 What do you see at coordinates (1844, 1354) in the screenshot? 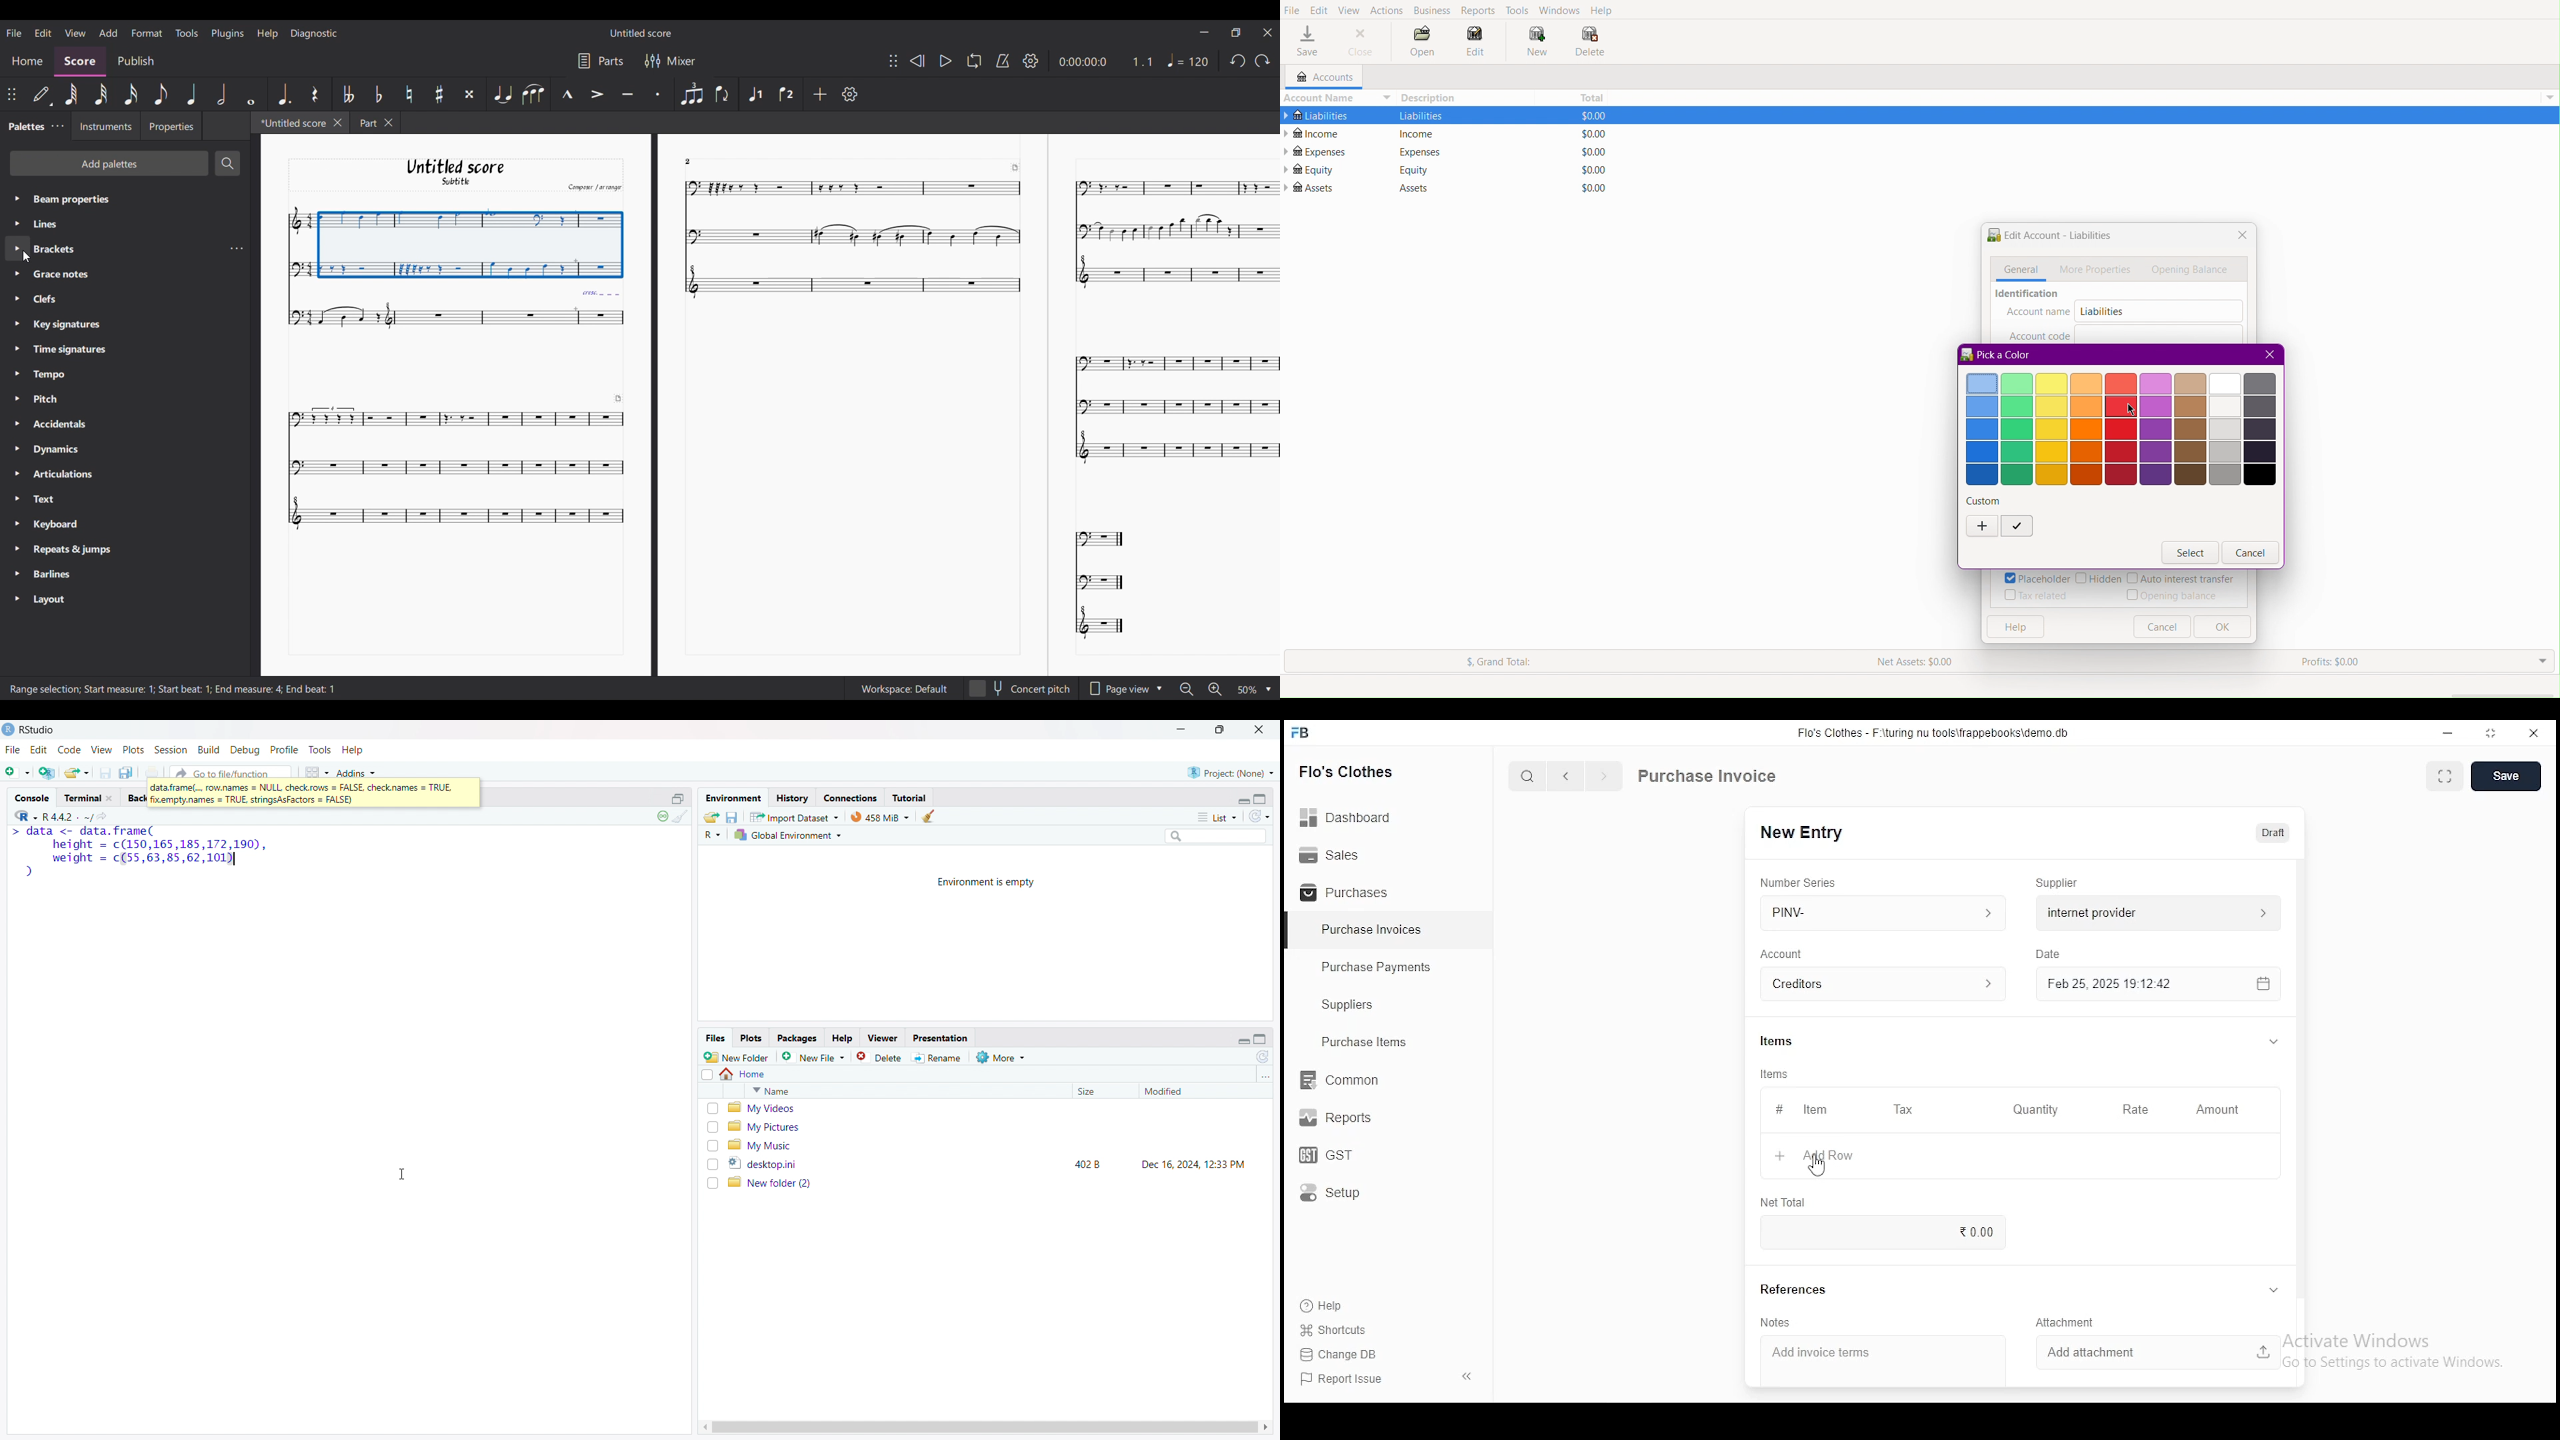
I see `add invoice items` at bounding box center [1844, 1354].